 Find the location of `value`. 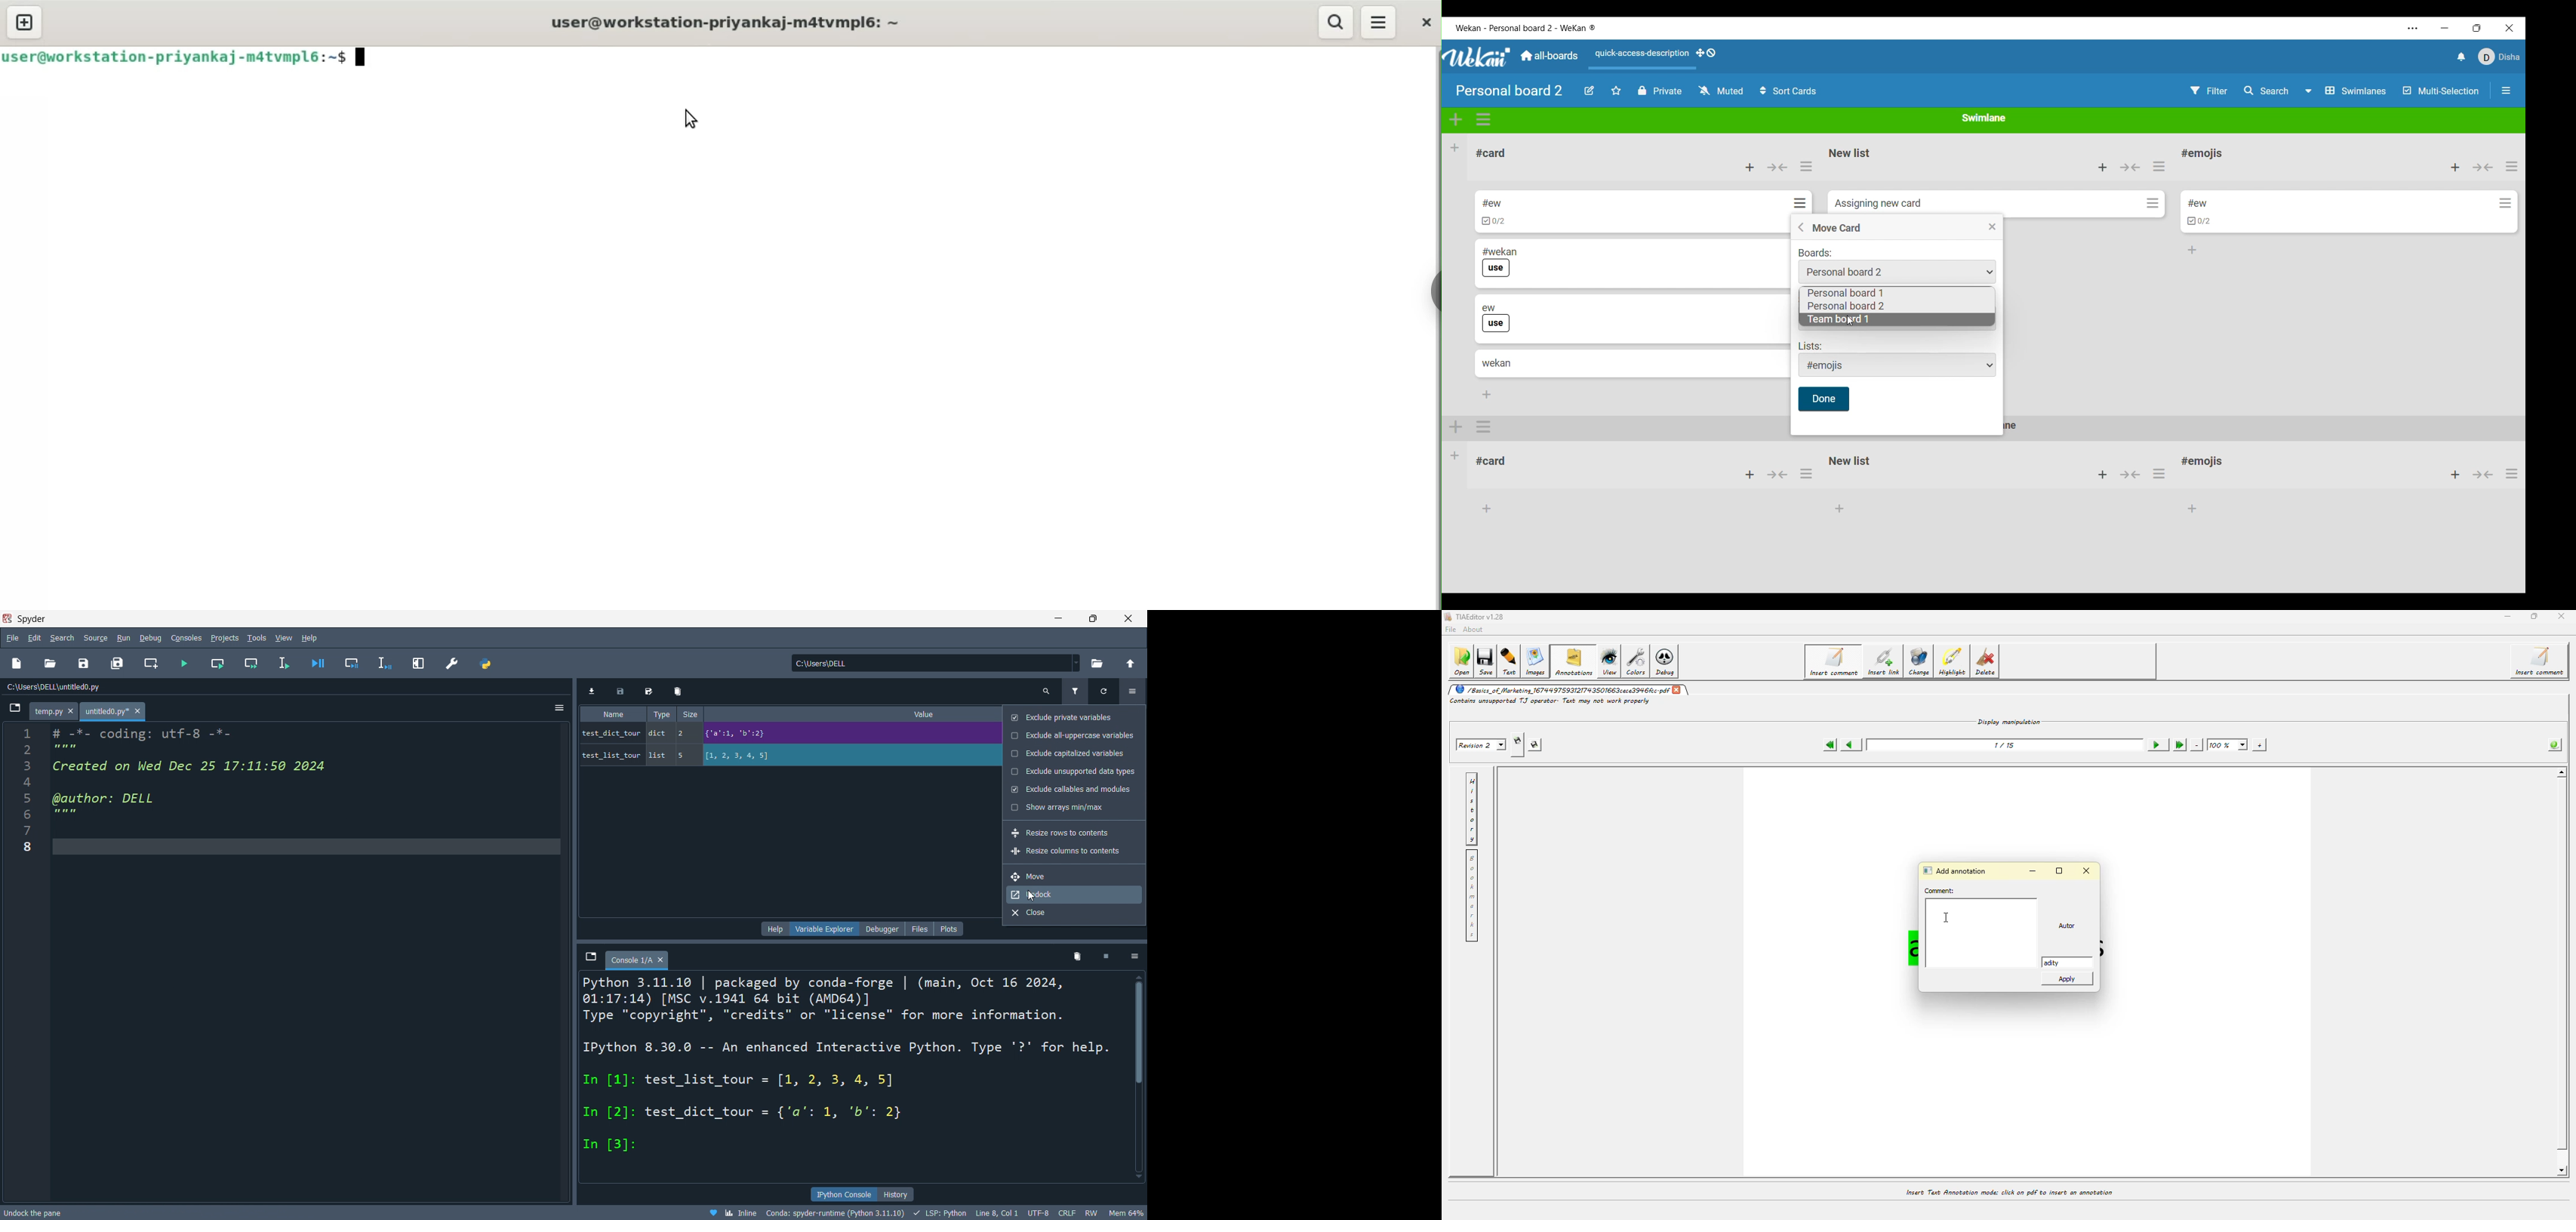

value is located at coordinates (849, 713).